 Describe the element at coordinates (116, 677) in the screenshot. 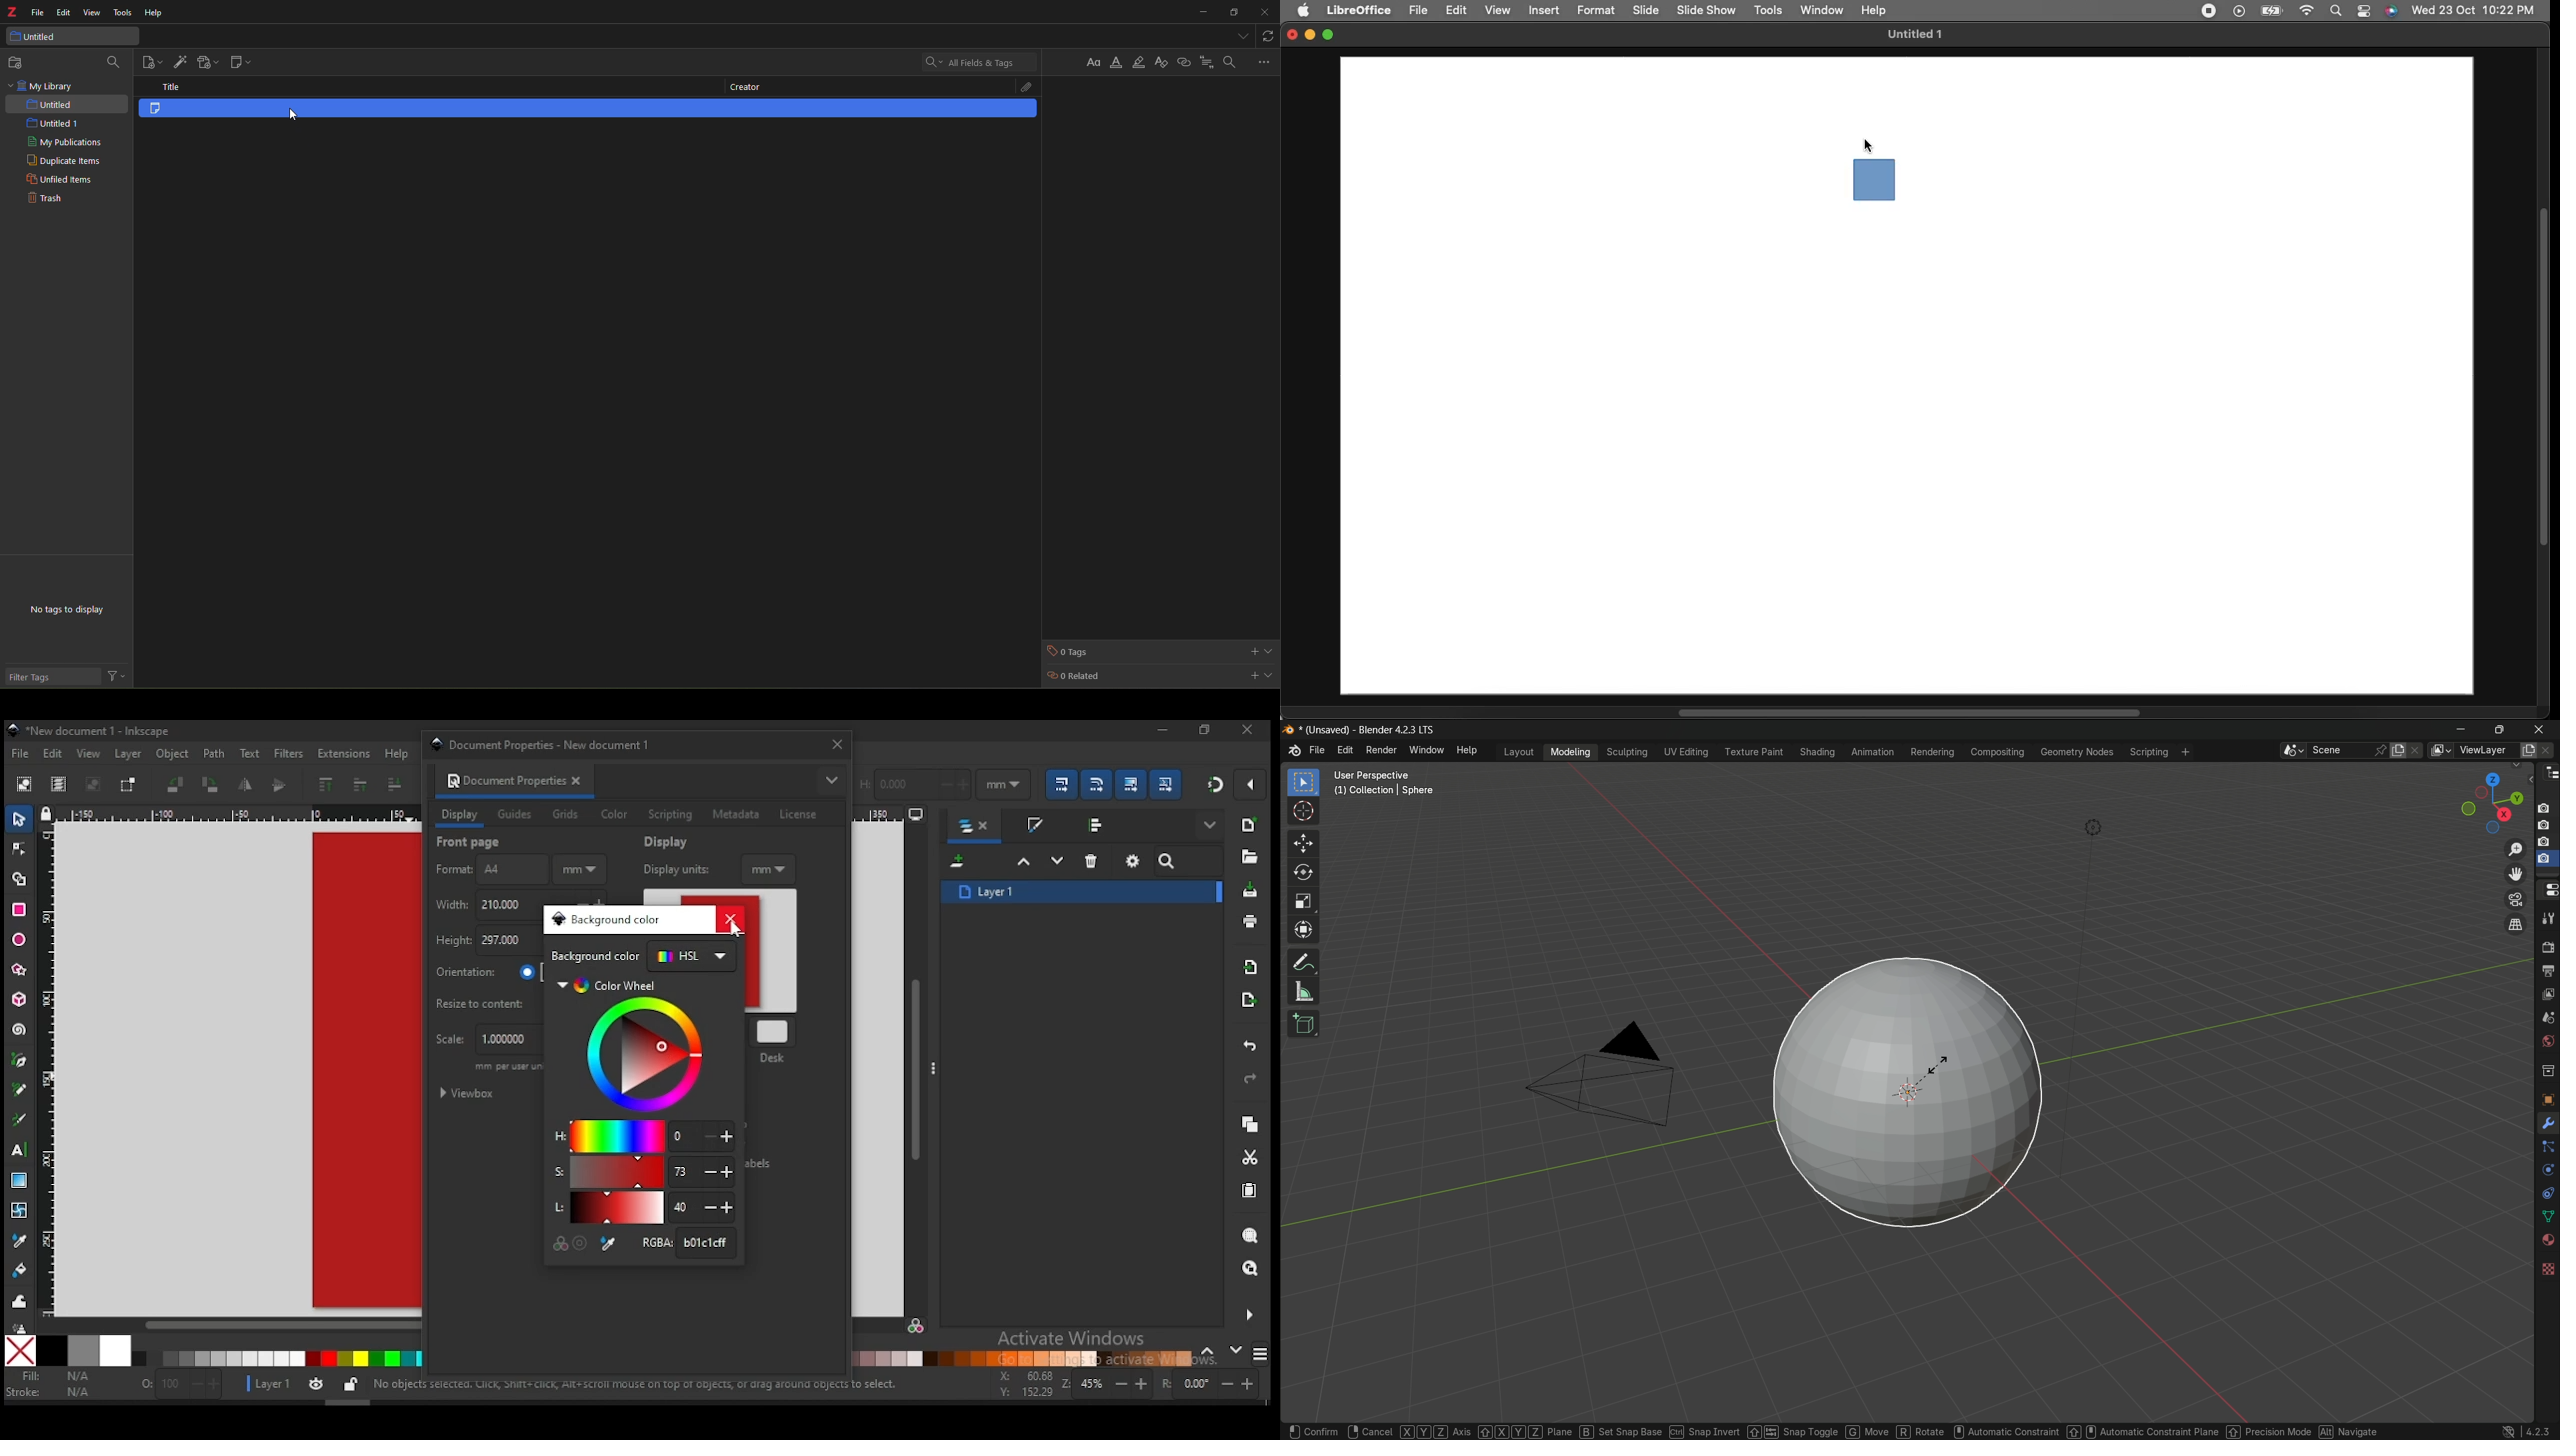

I see `actions` at that location.